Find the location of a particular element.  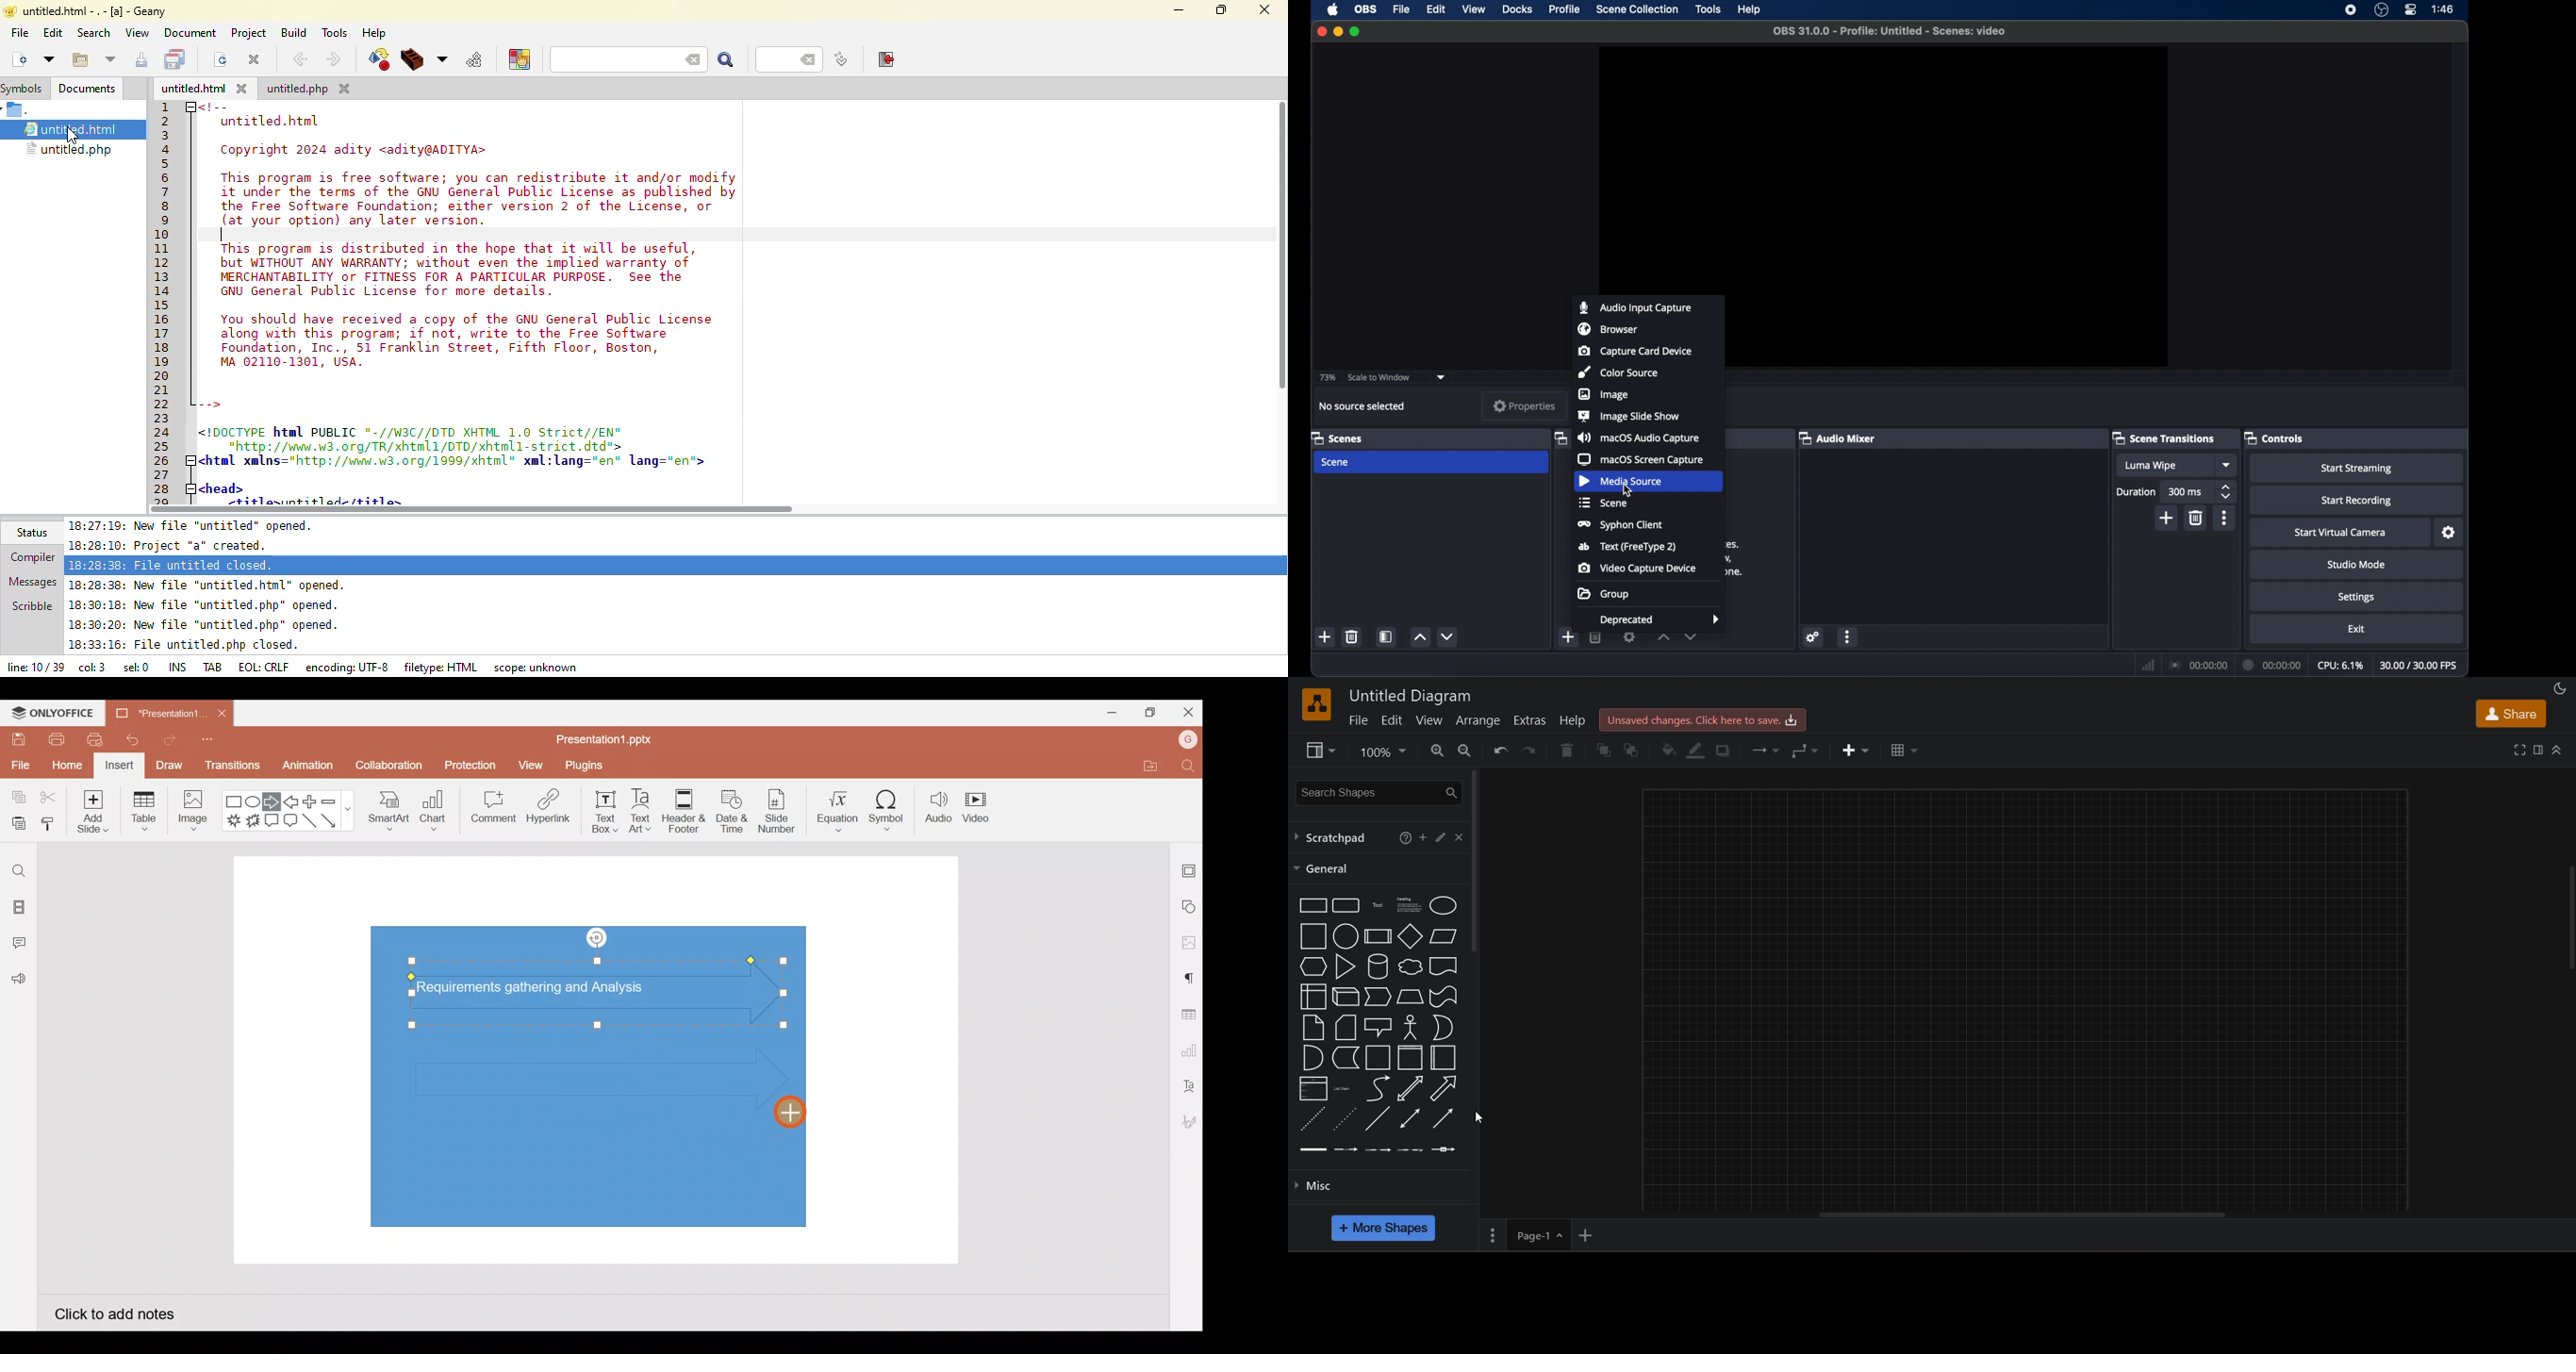

scene filters is located at coordinates (1386, 636).